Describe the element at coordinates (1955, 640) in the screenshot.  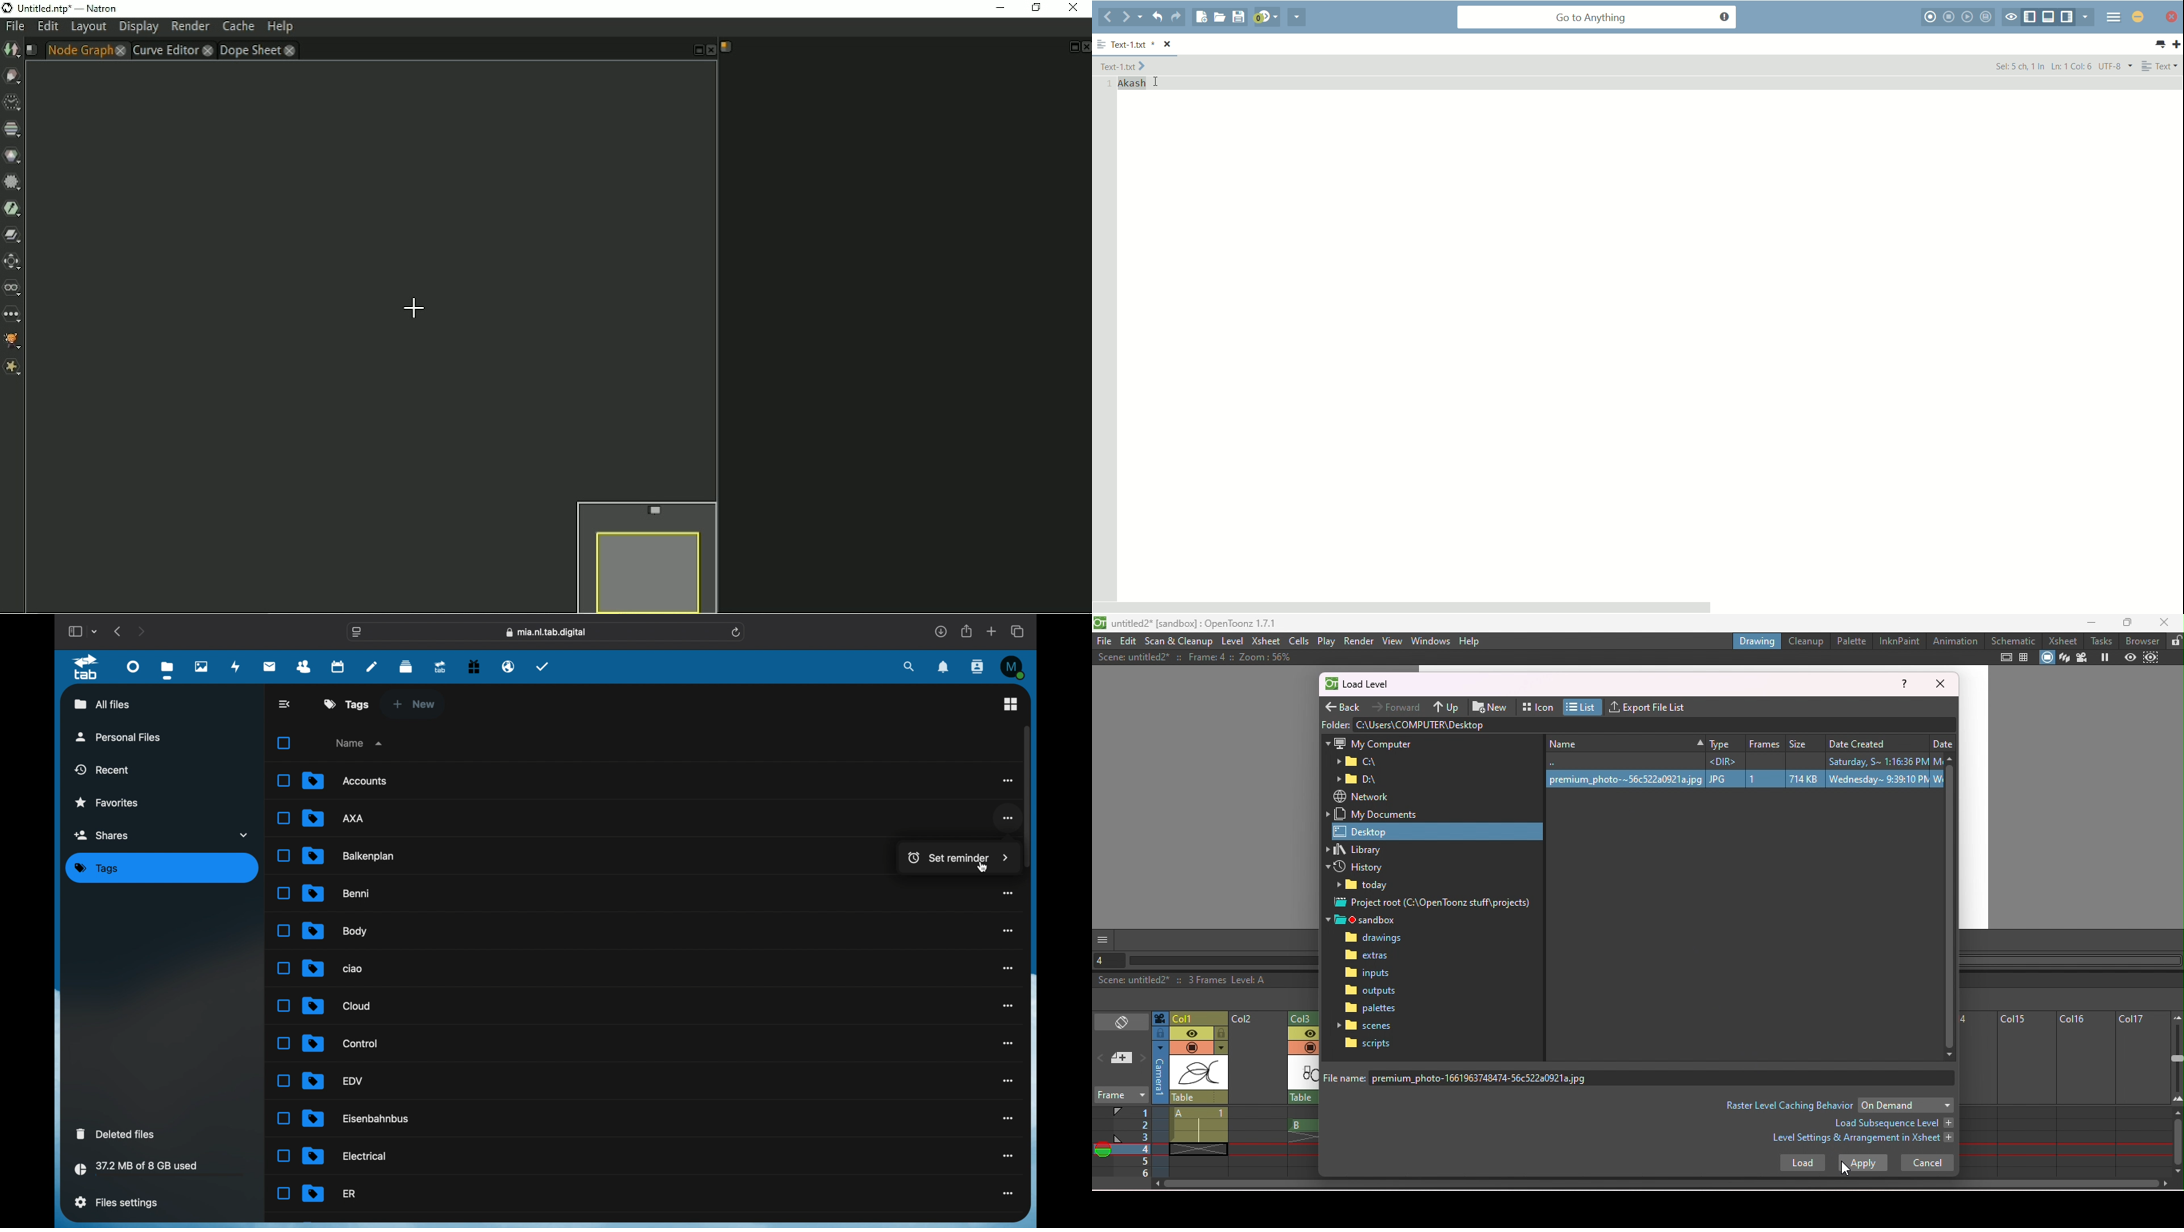
I see `Animatio` at that location.